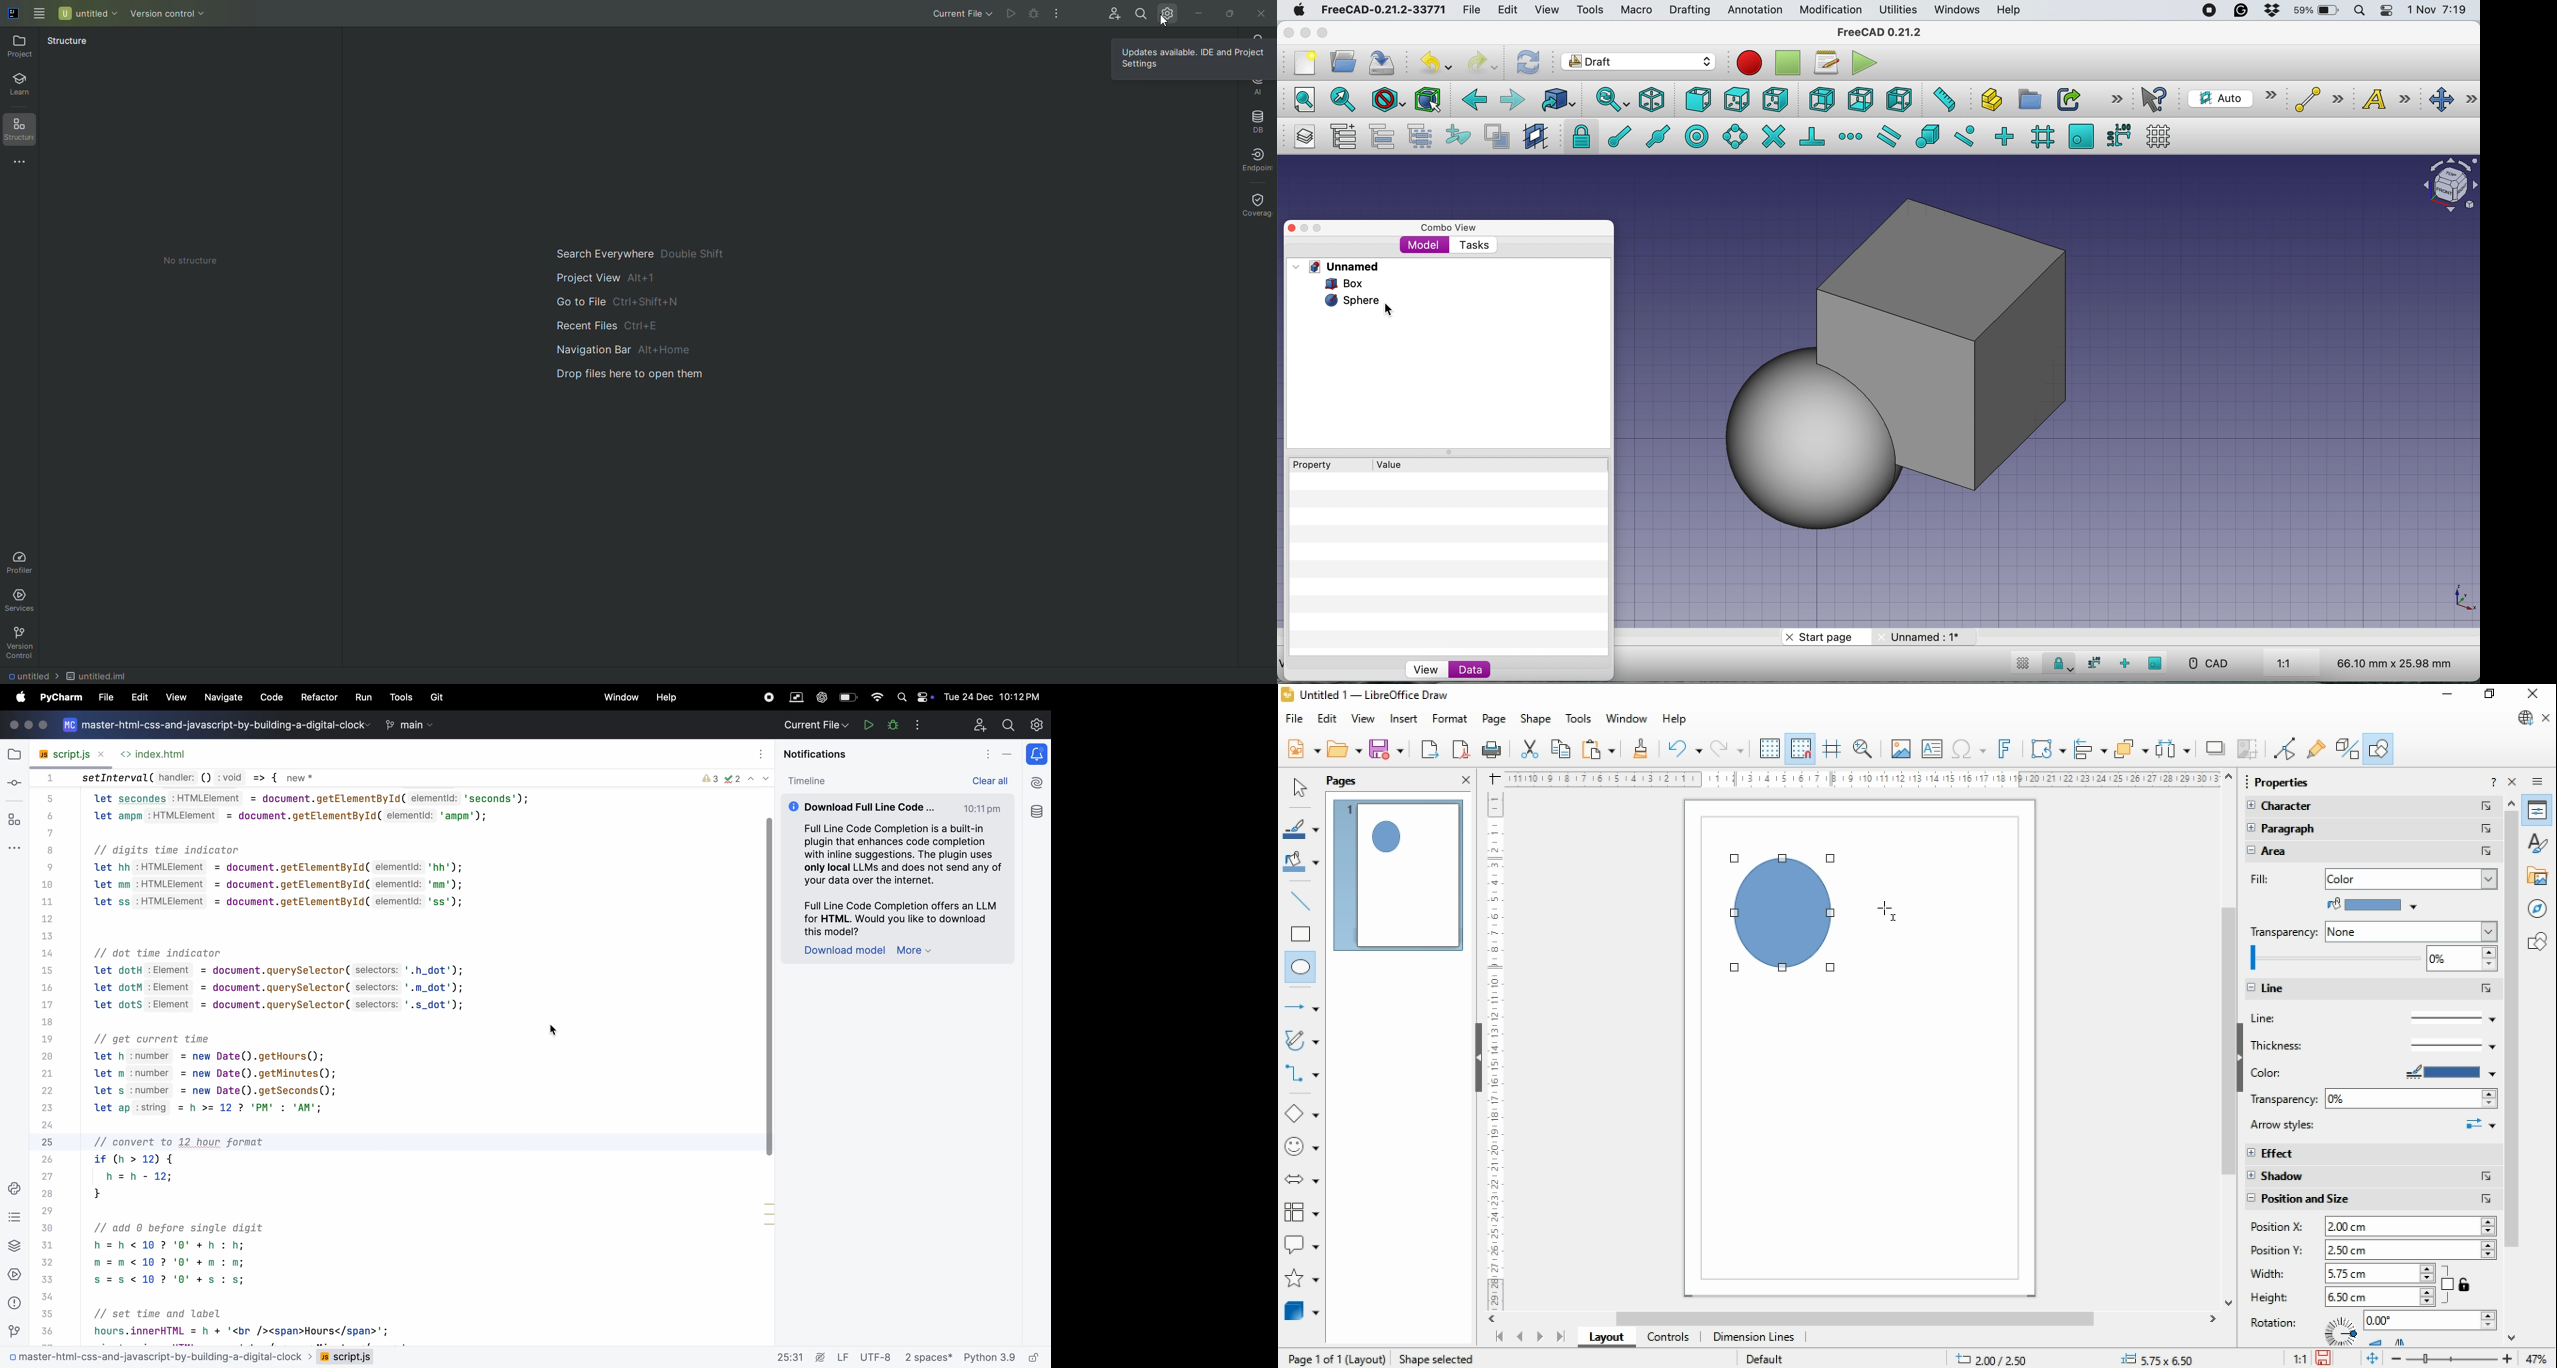 This screenshot has width=2576, height=1372. What do you see at coordinates (2452, 1359) in the screenshot?
I see `zoom slider` at bounding box center [2452, 1359].